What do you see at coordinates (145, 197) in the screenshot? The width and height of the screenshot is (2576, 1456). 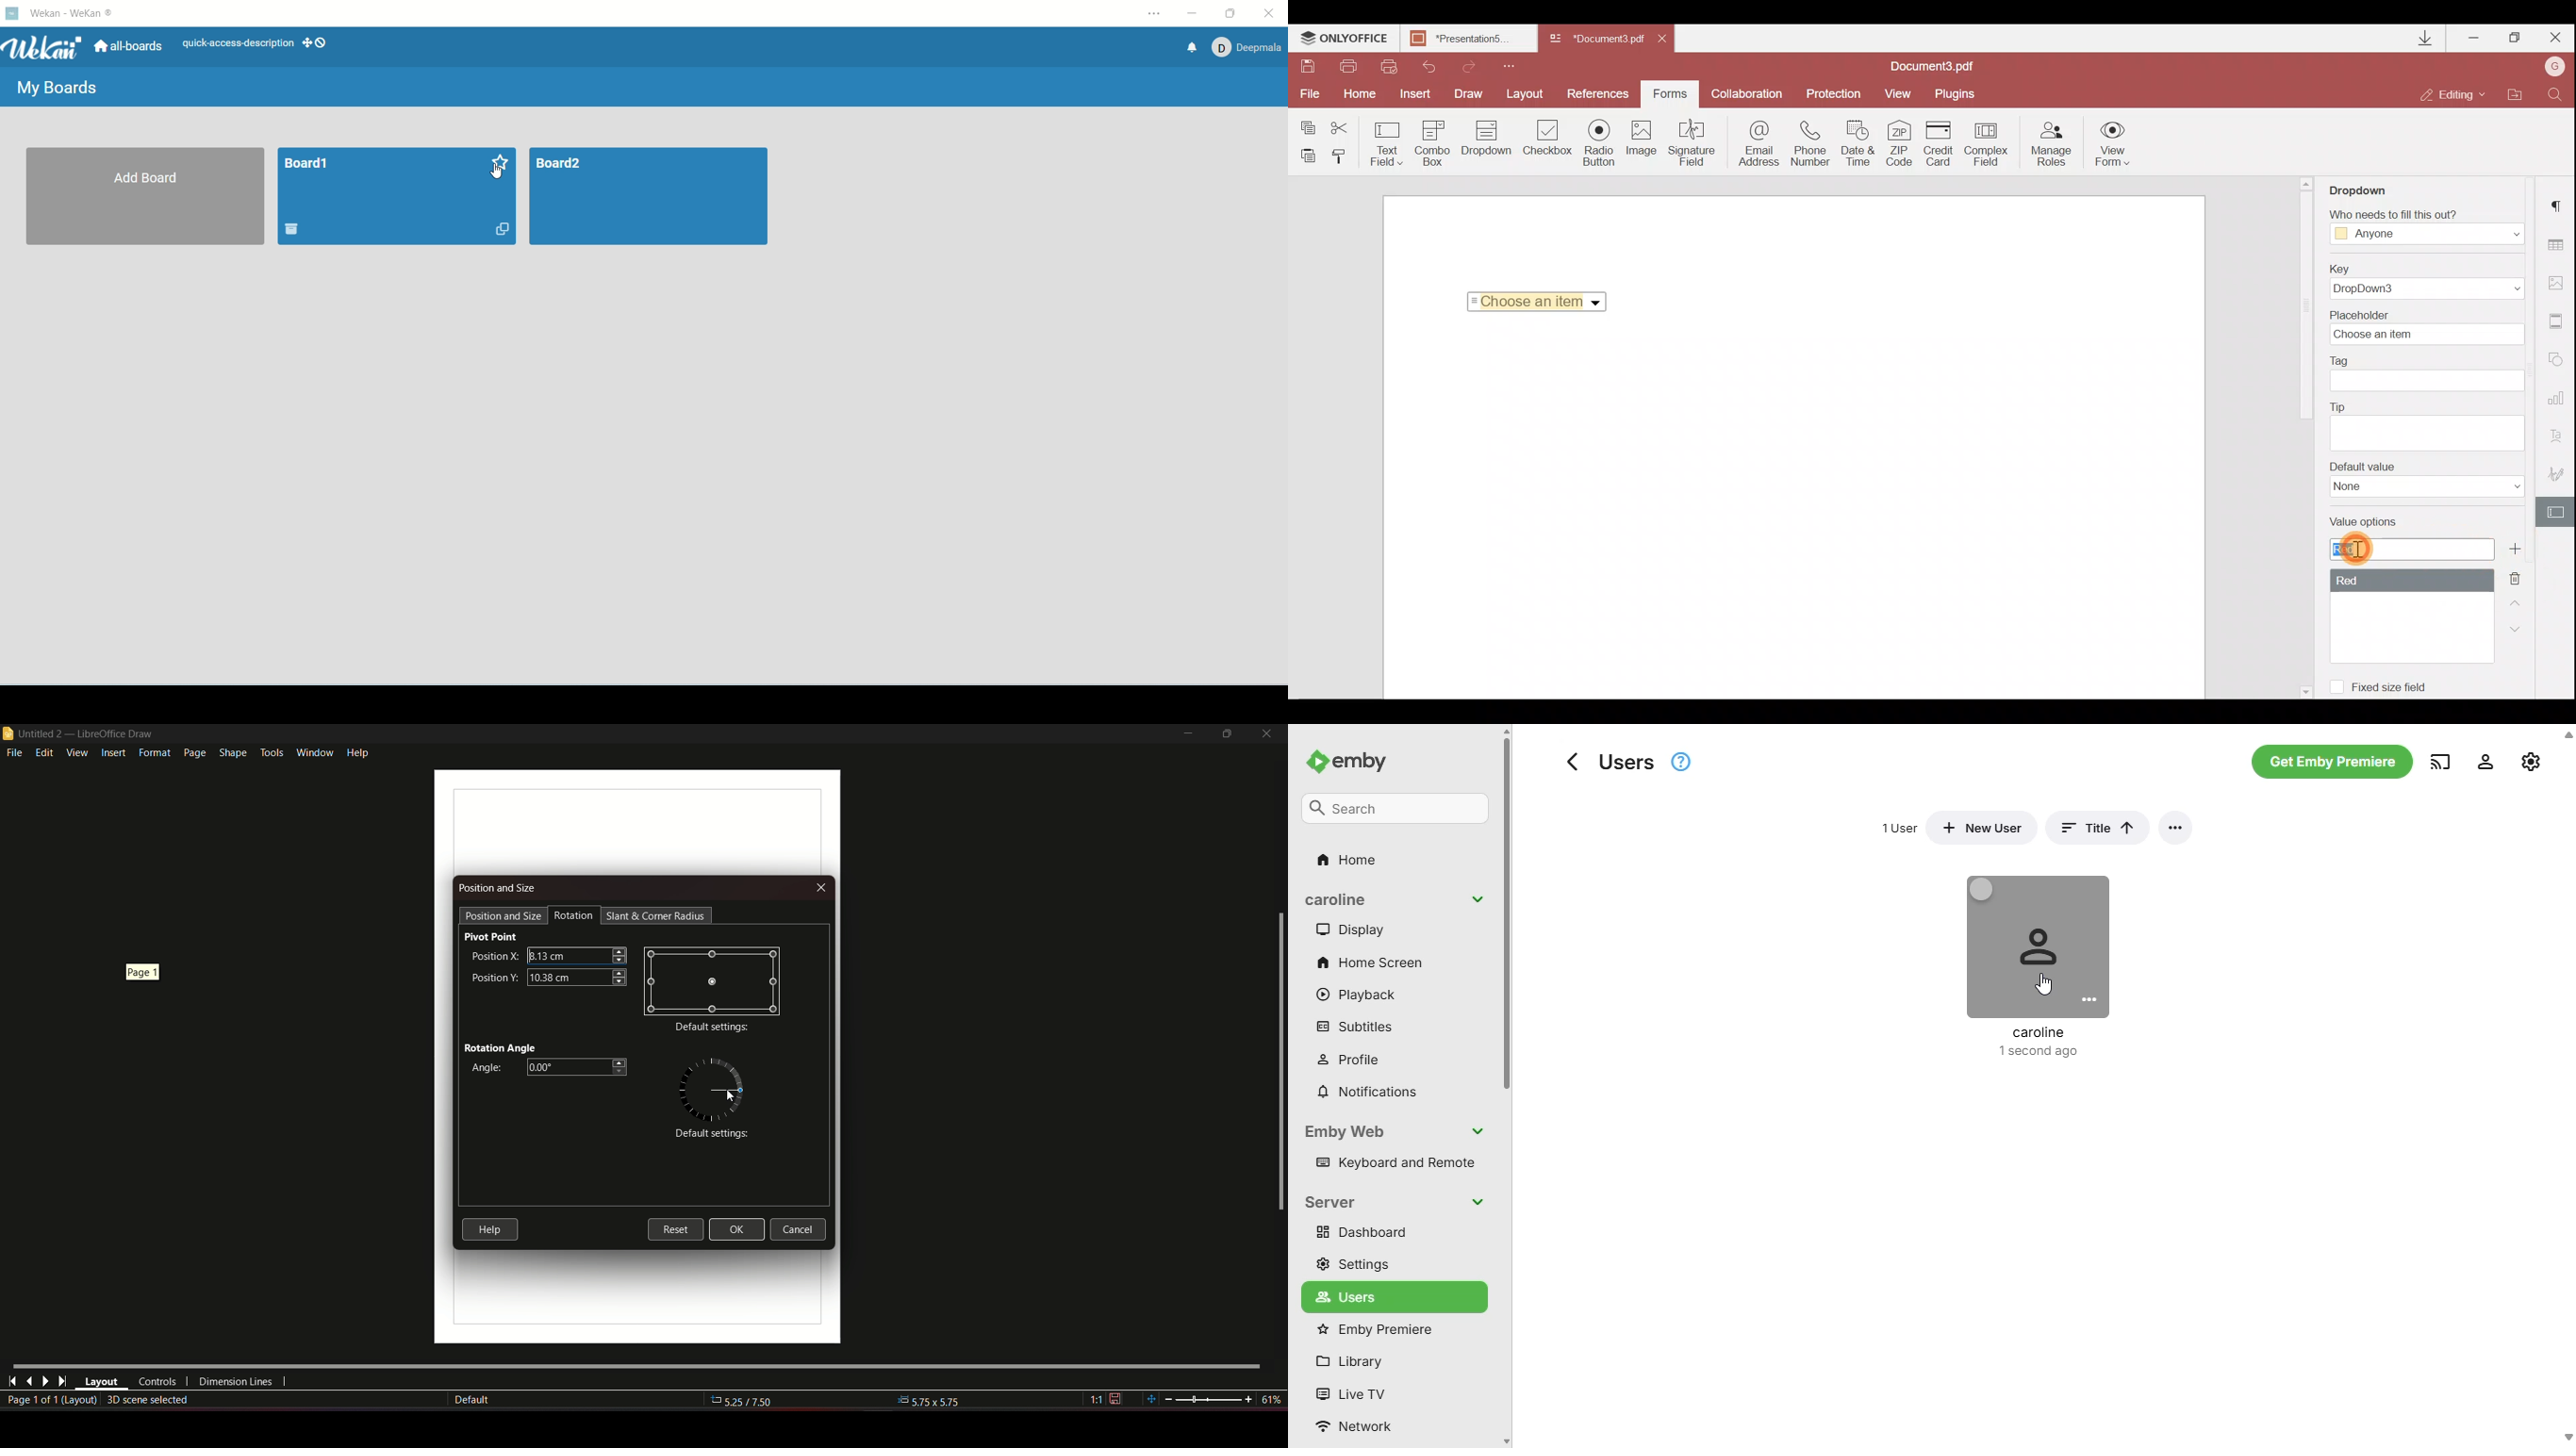 I see `add board` at bounding box center [145, 197].